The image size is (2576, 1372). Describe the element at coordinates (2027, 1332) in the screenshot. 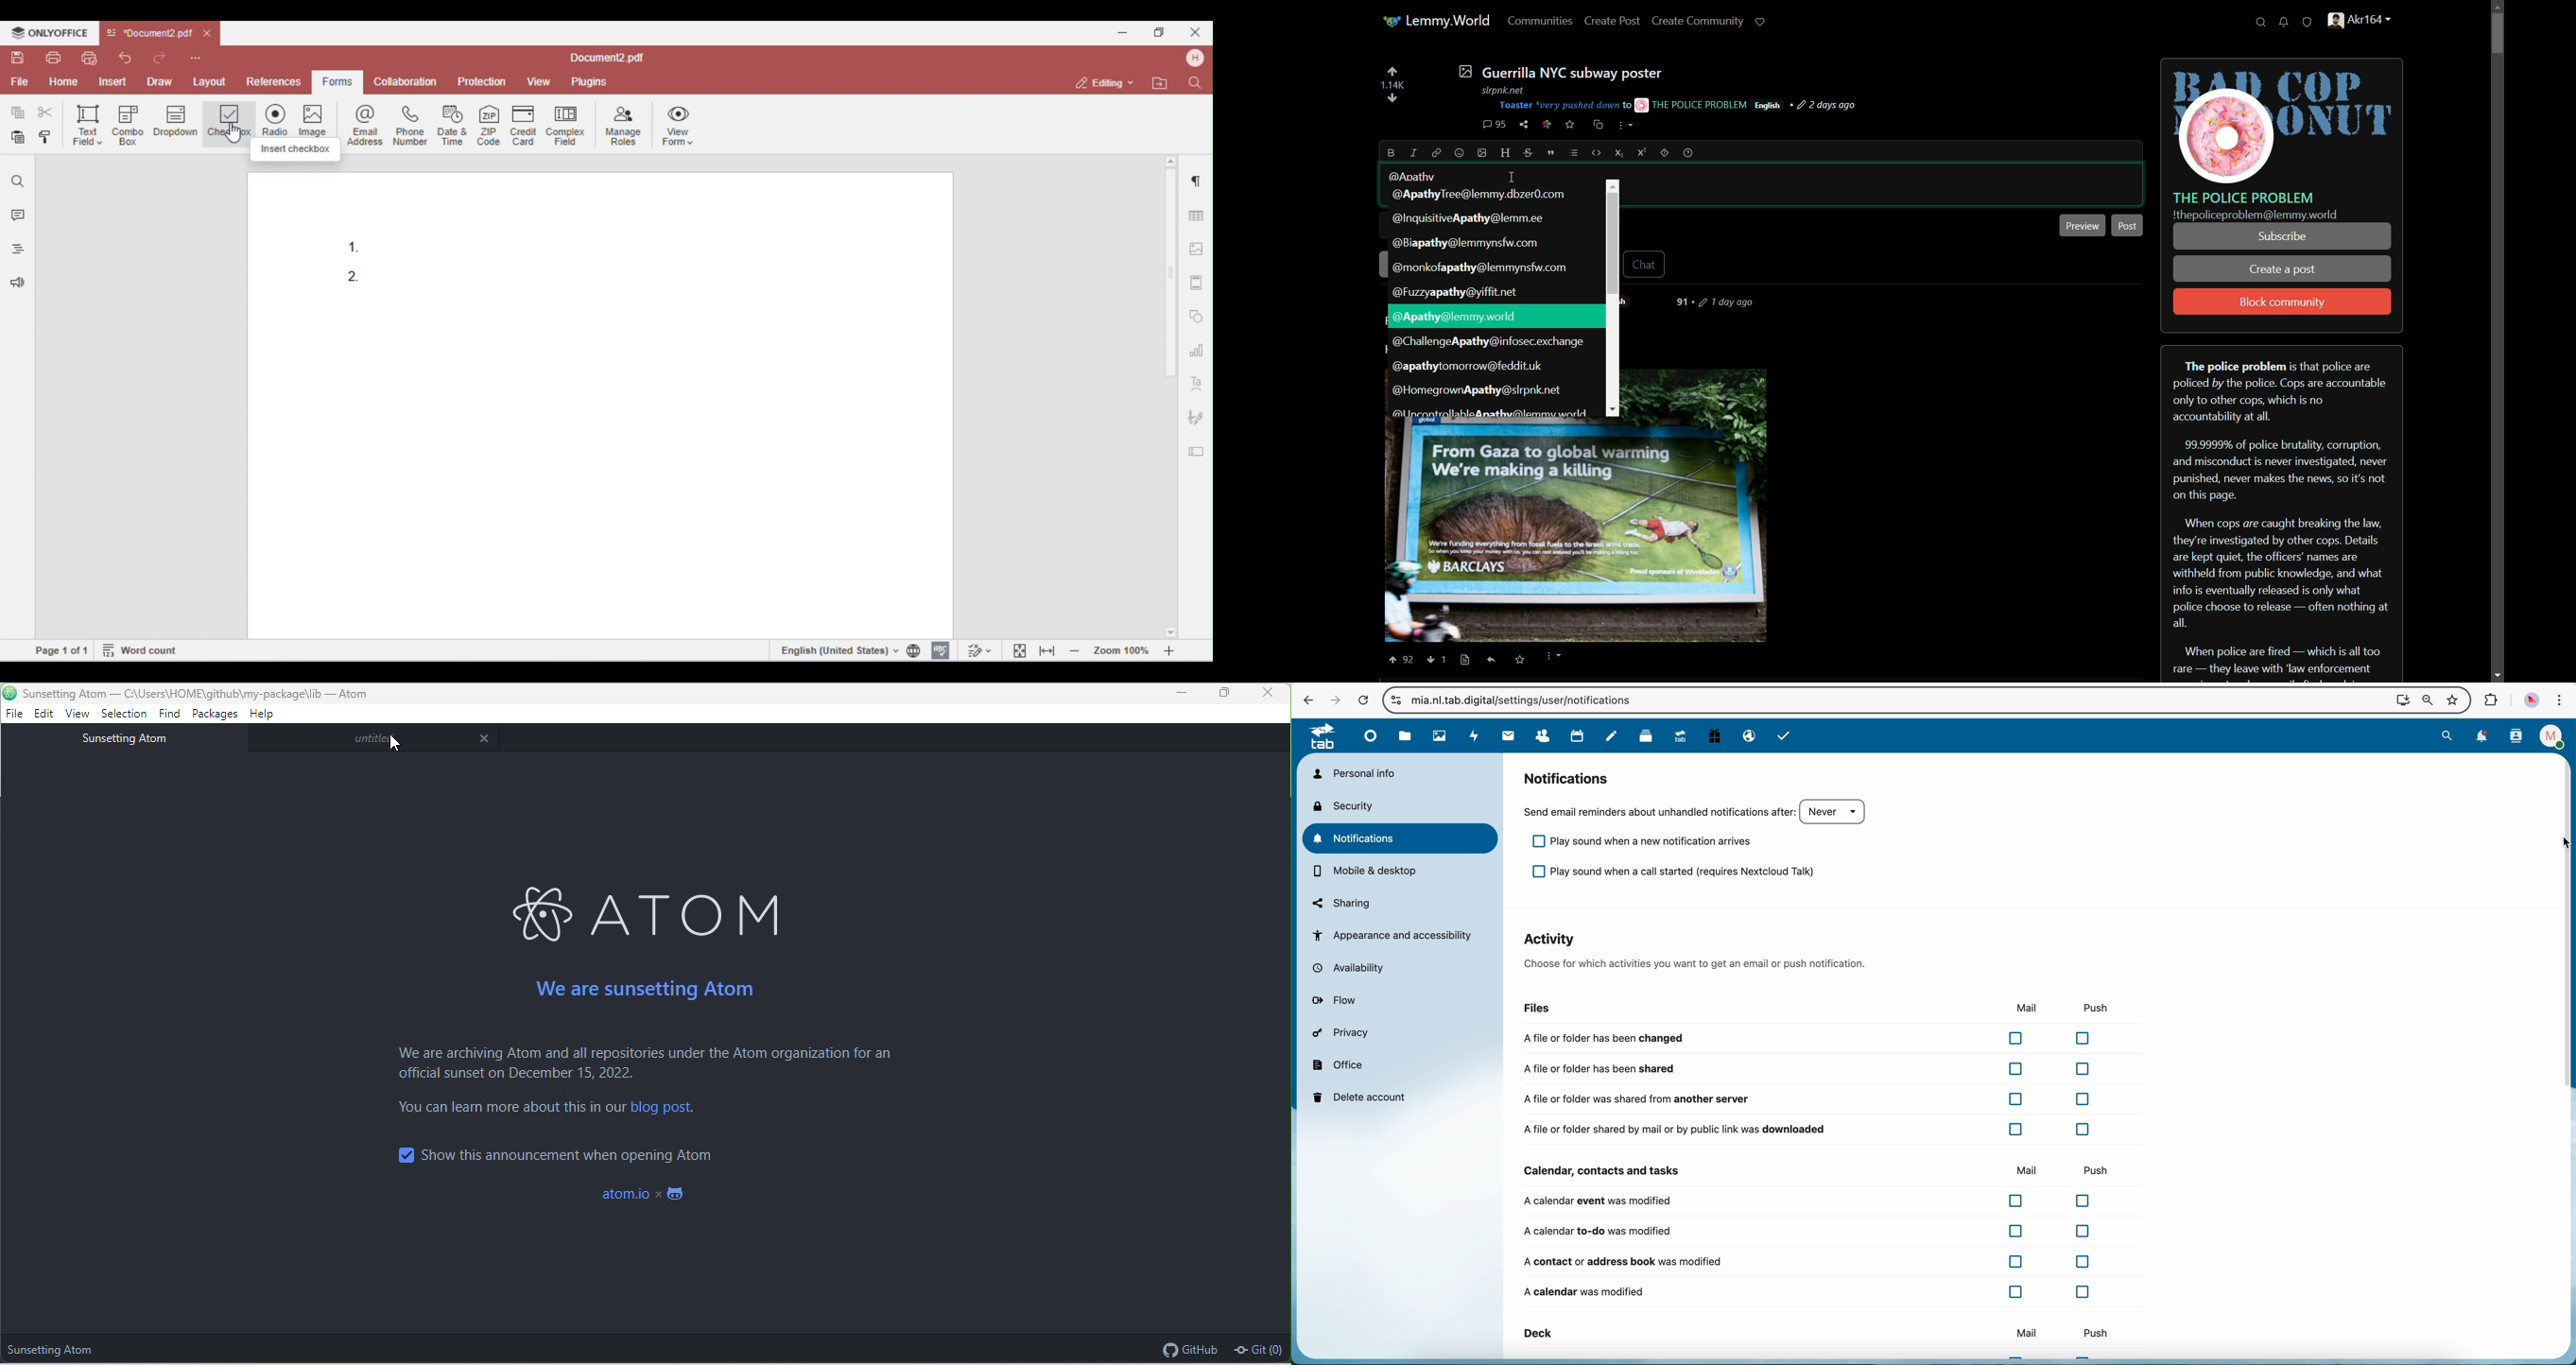

I see `mail` at that location.